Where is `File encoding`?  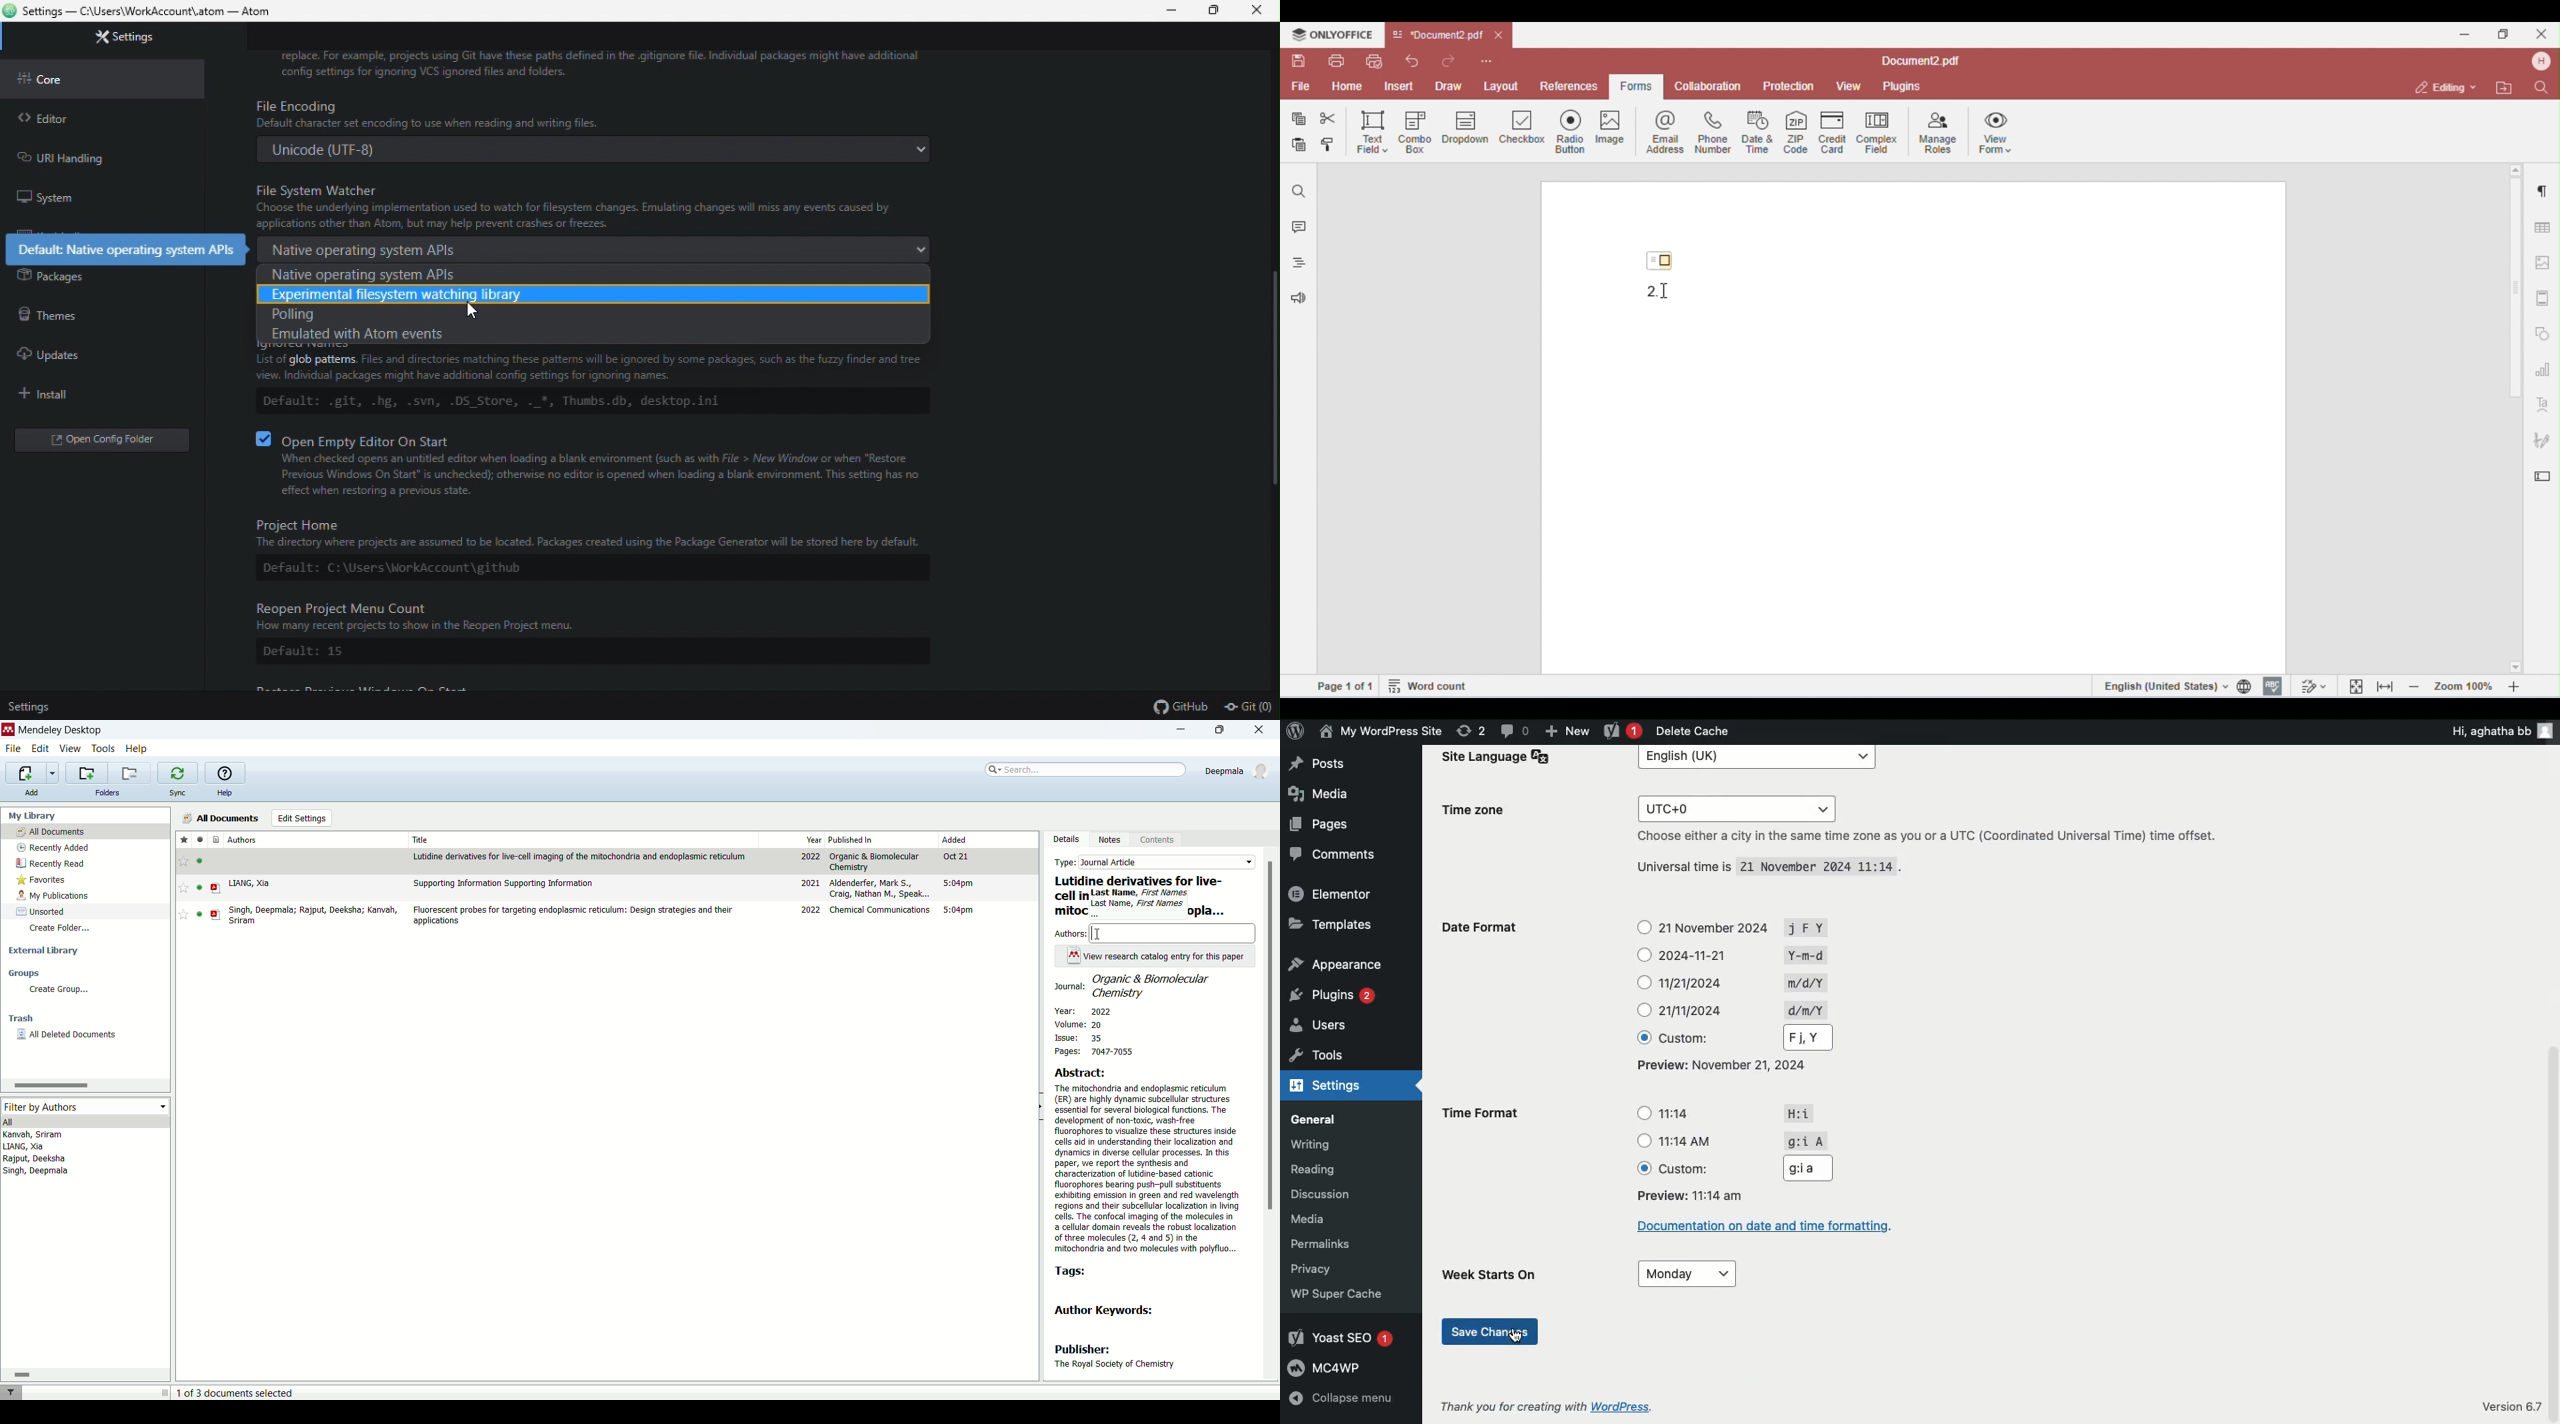
File encoding is located at coordinates (596, 128).